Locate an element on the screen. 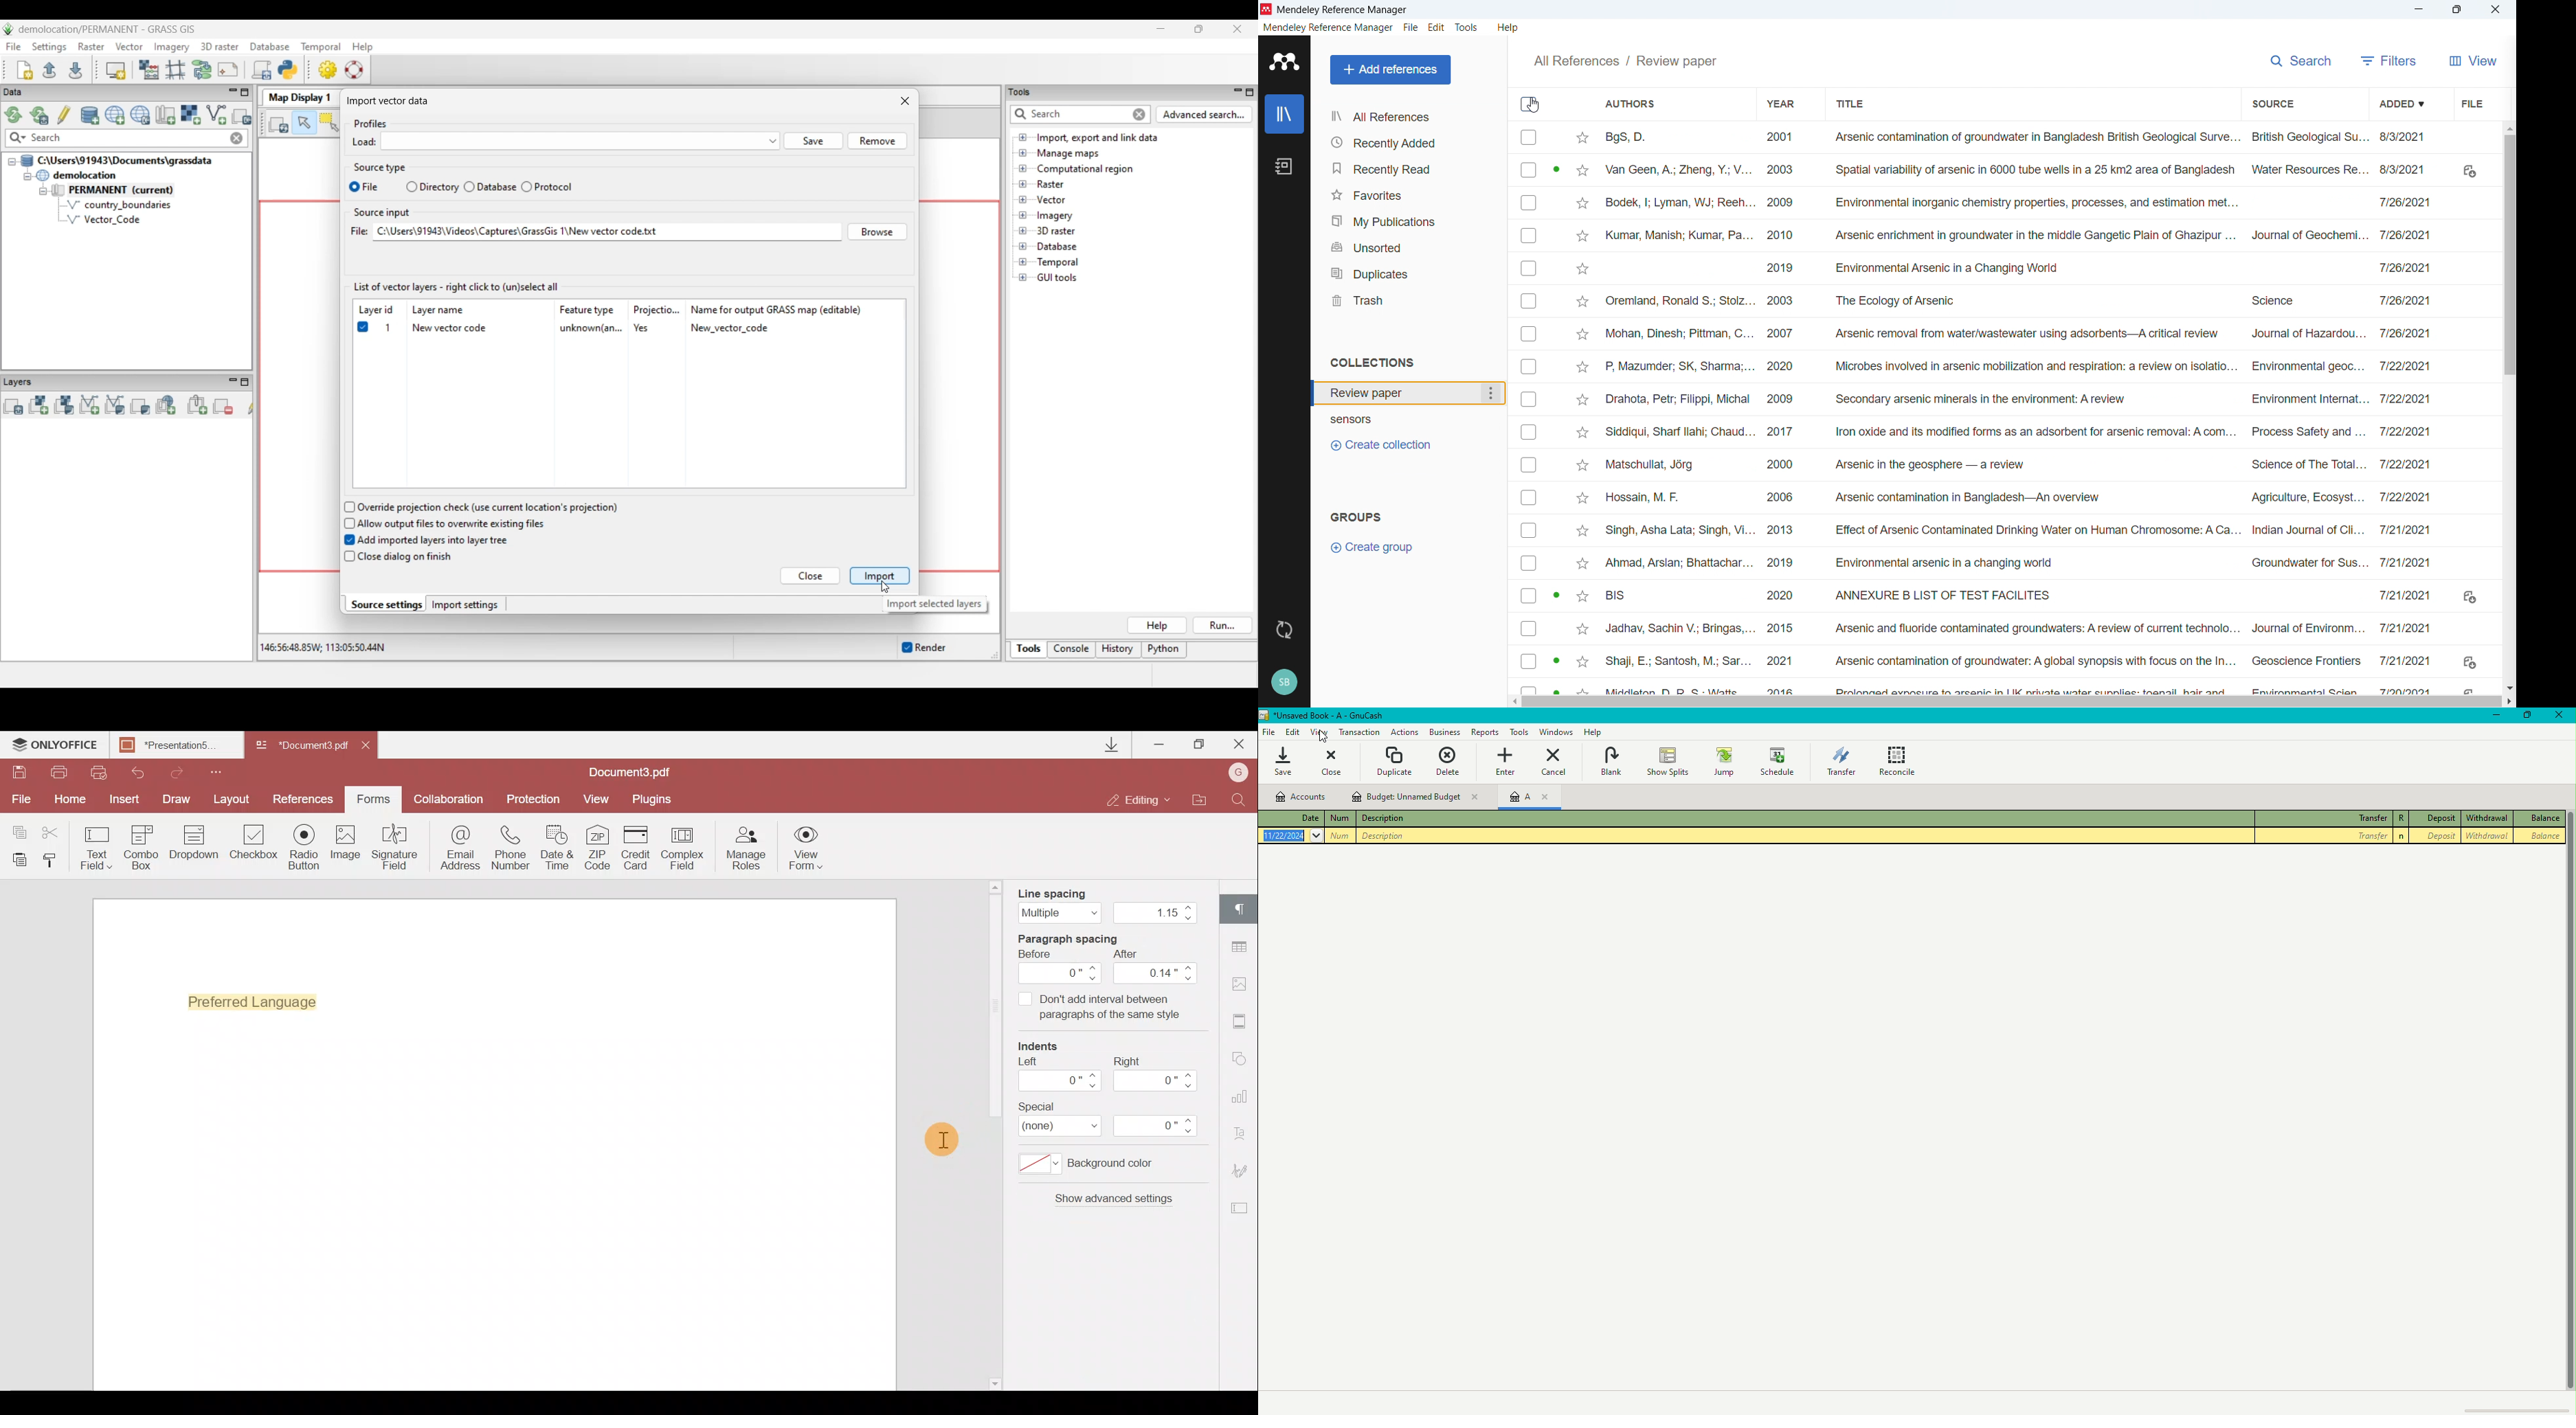 The width and height of the screenshot is (2576, 1428). Draw is located at coordinates (177, 798).